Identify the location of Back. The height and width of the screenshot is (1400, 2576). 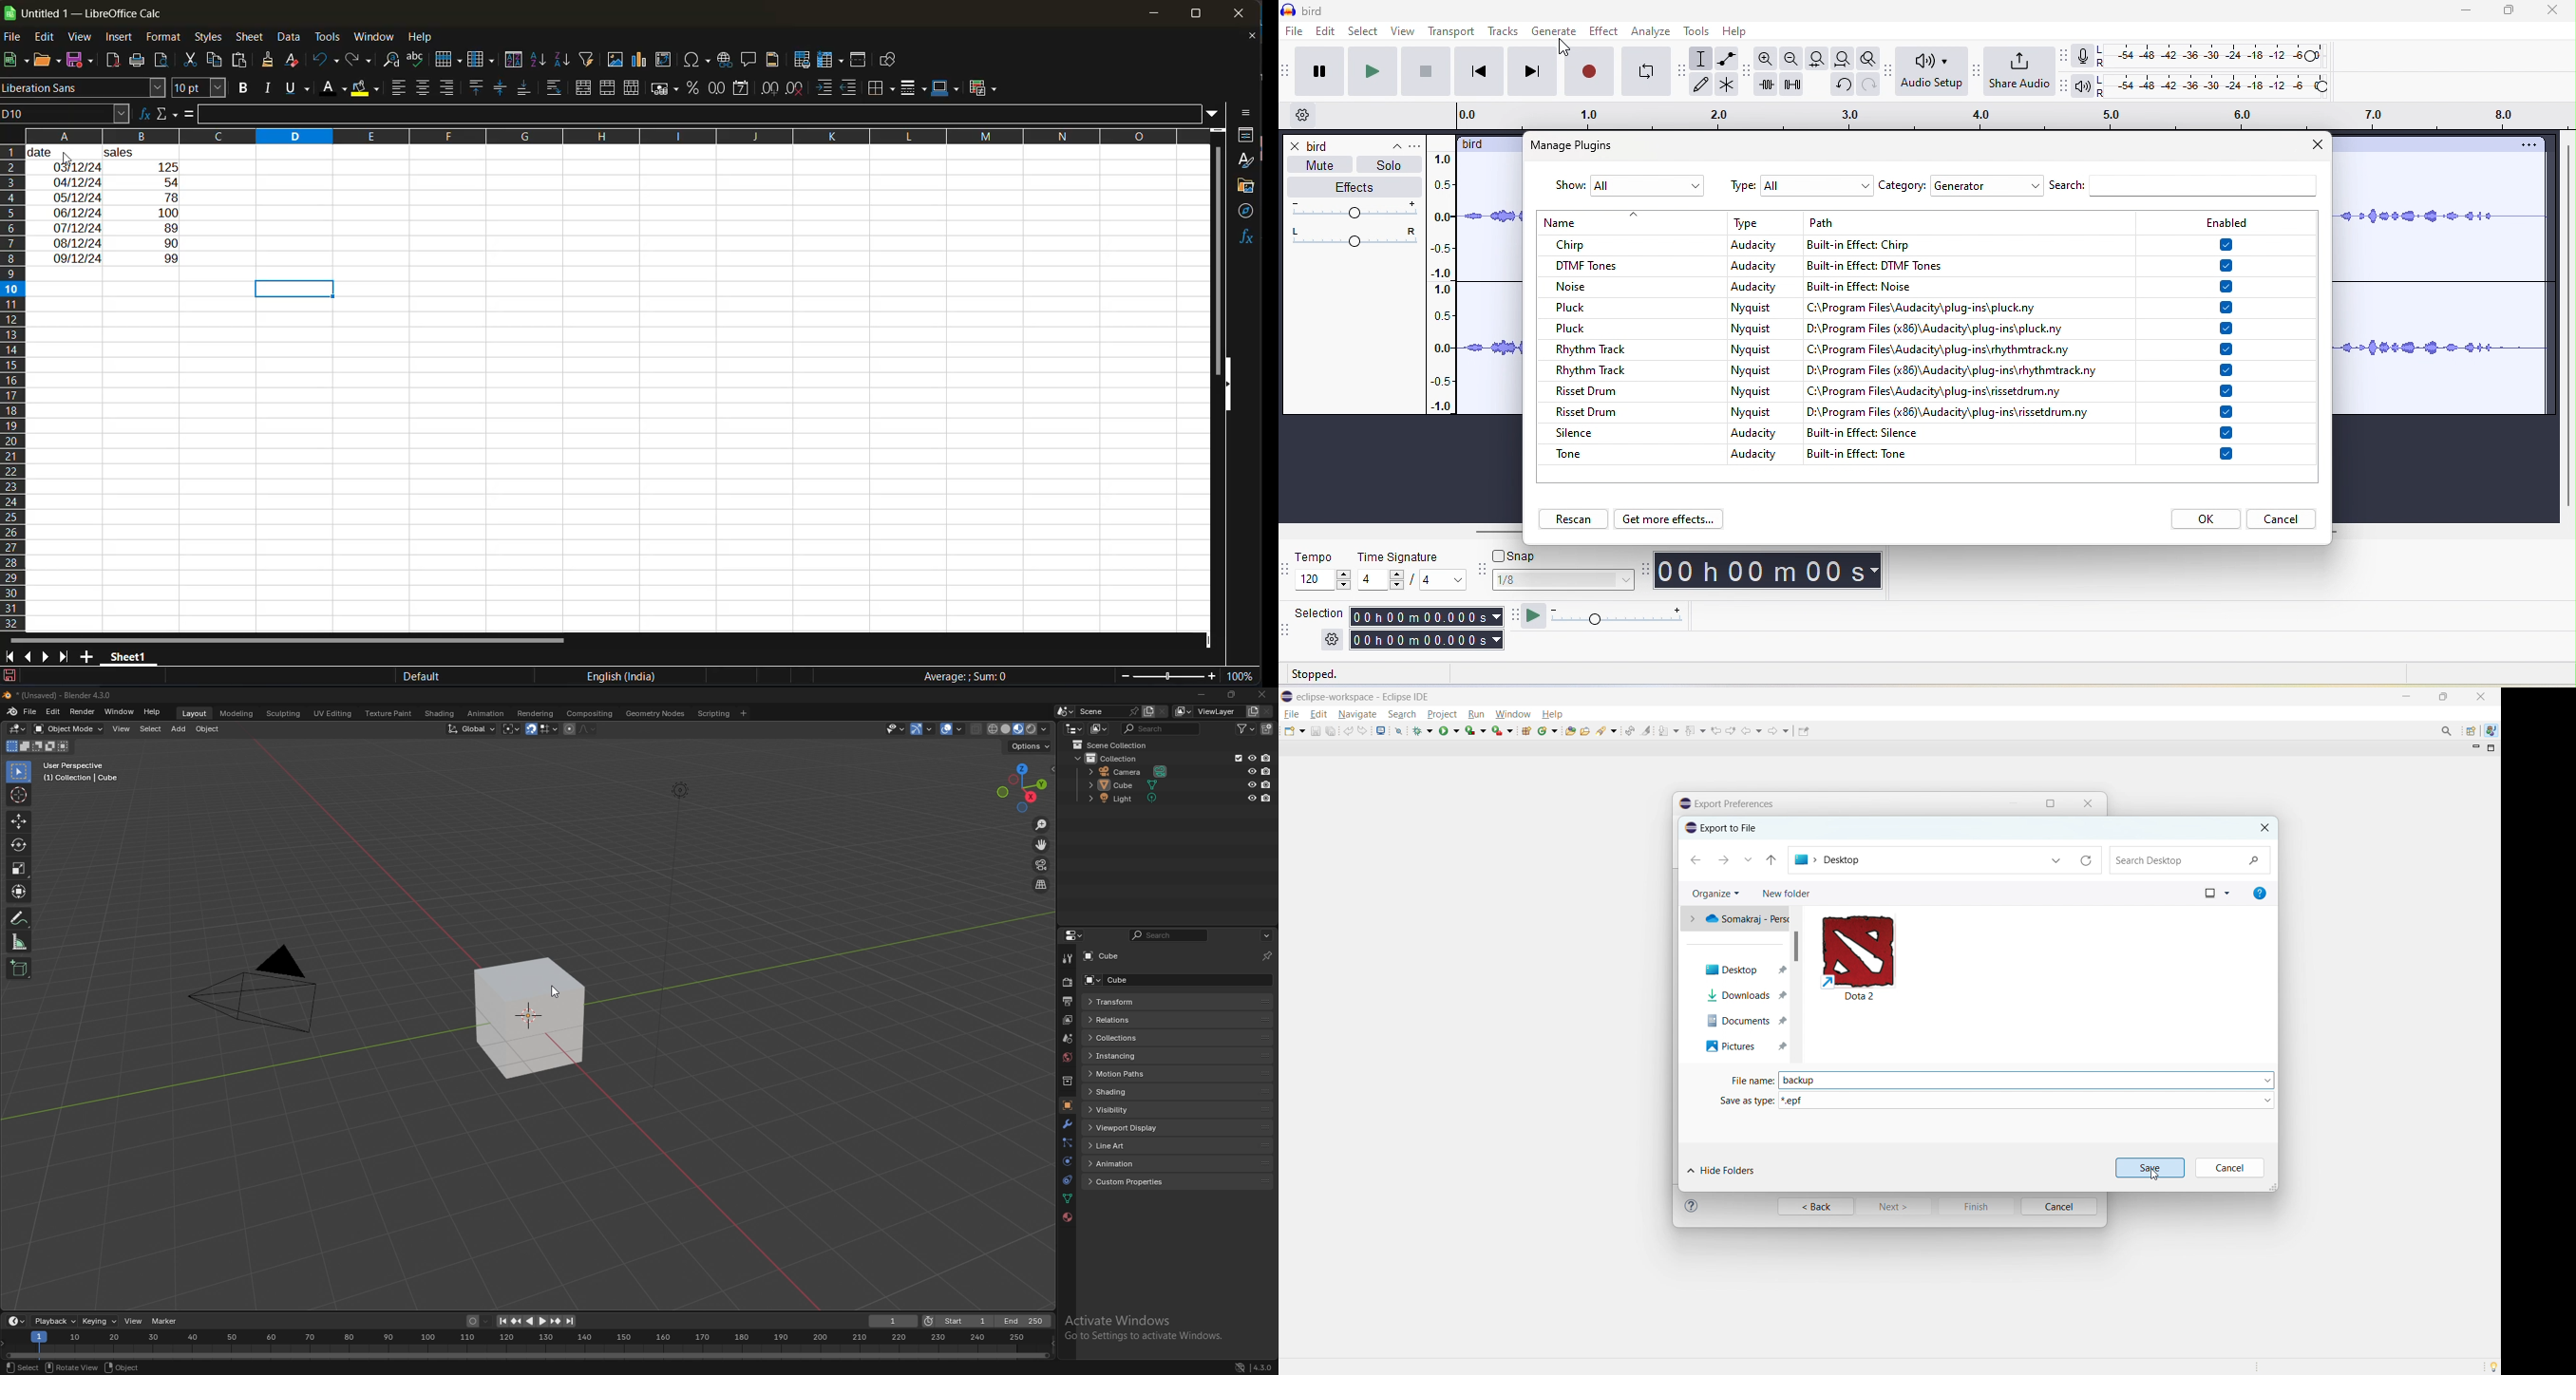
(1814, 1207).